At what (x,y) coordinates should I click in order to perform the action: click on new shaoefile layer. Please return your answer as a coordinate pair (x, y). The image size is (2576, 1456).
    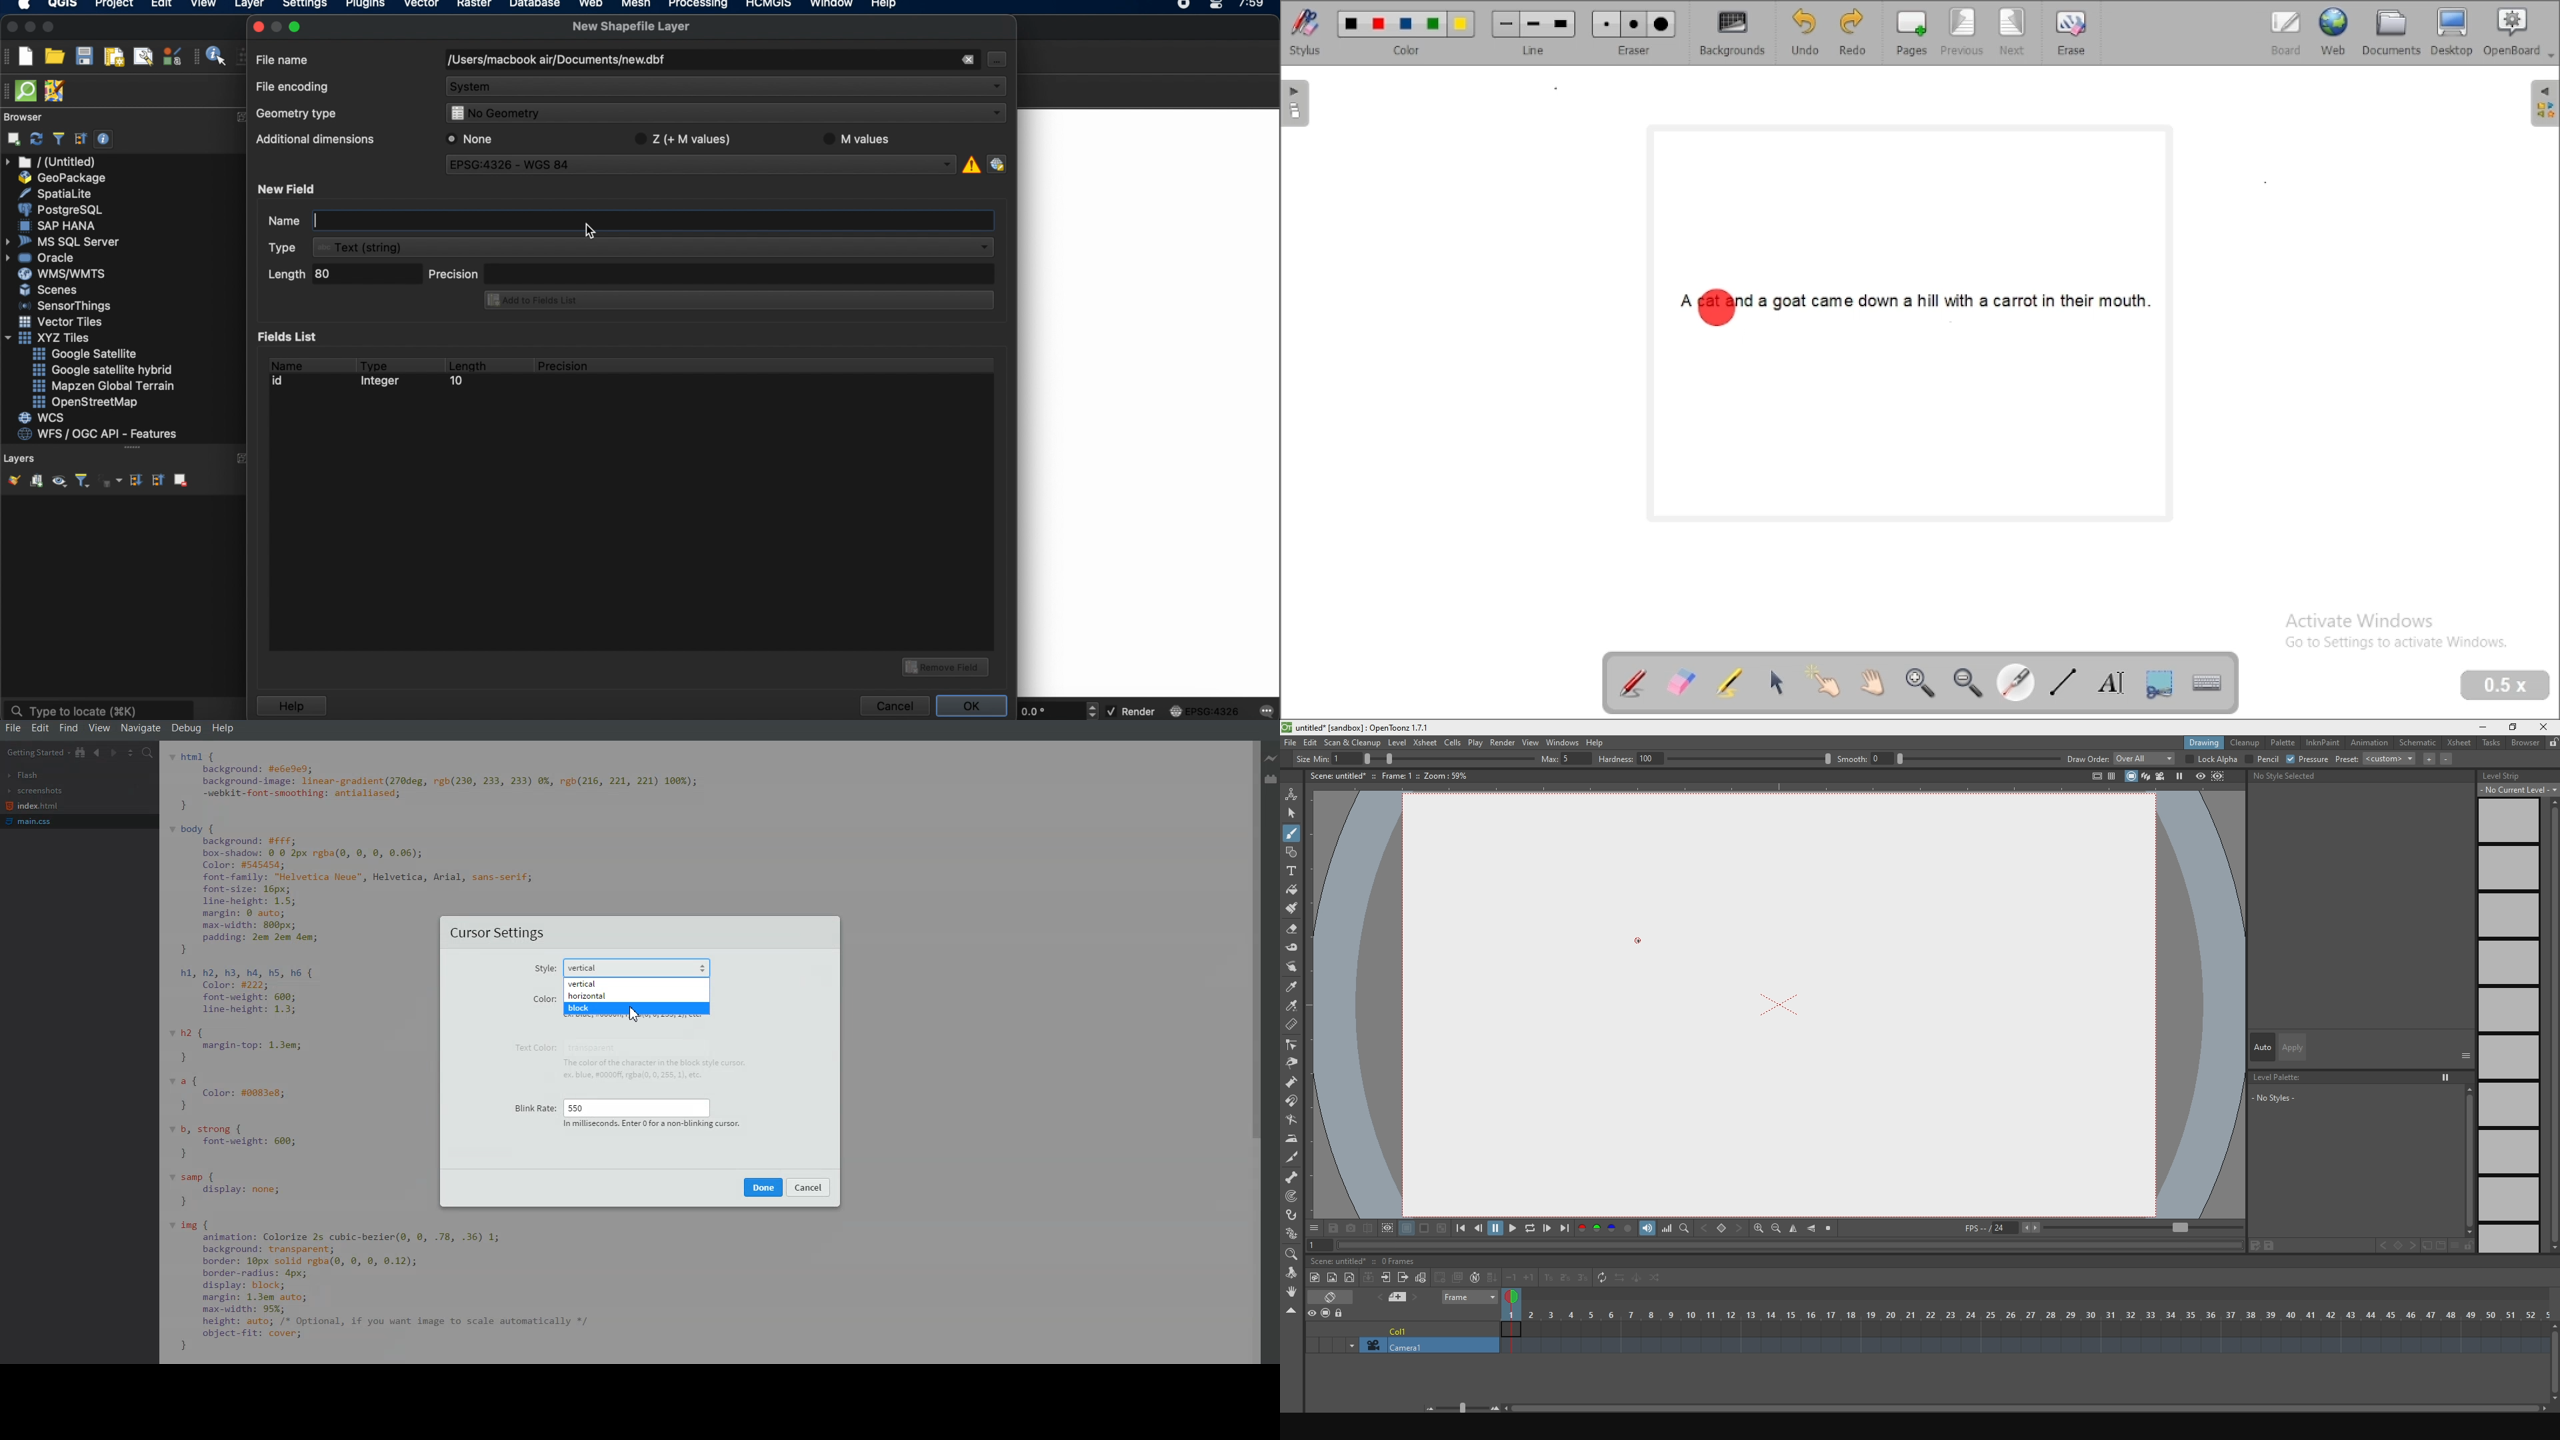
    Looking at the image, I should click on (631, 27).